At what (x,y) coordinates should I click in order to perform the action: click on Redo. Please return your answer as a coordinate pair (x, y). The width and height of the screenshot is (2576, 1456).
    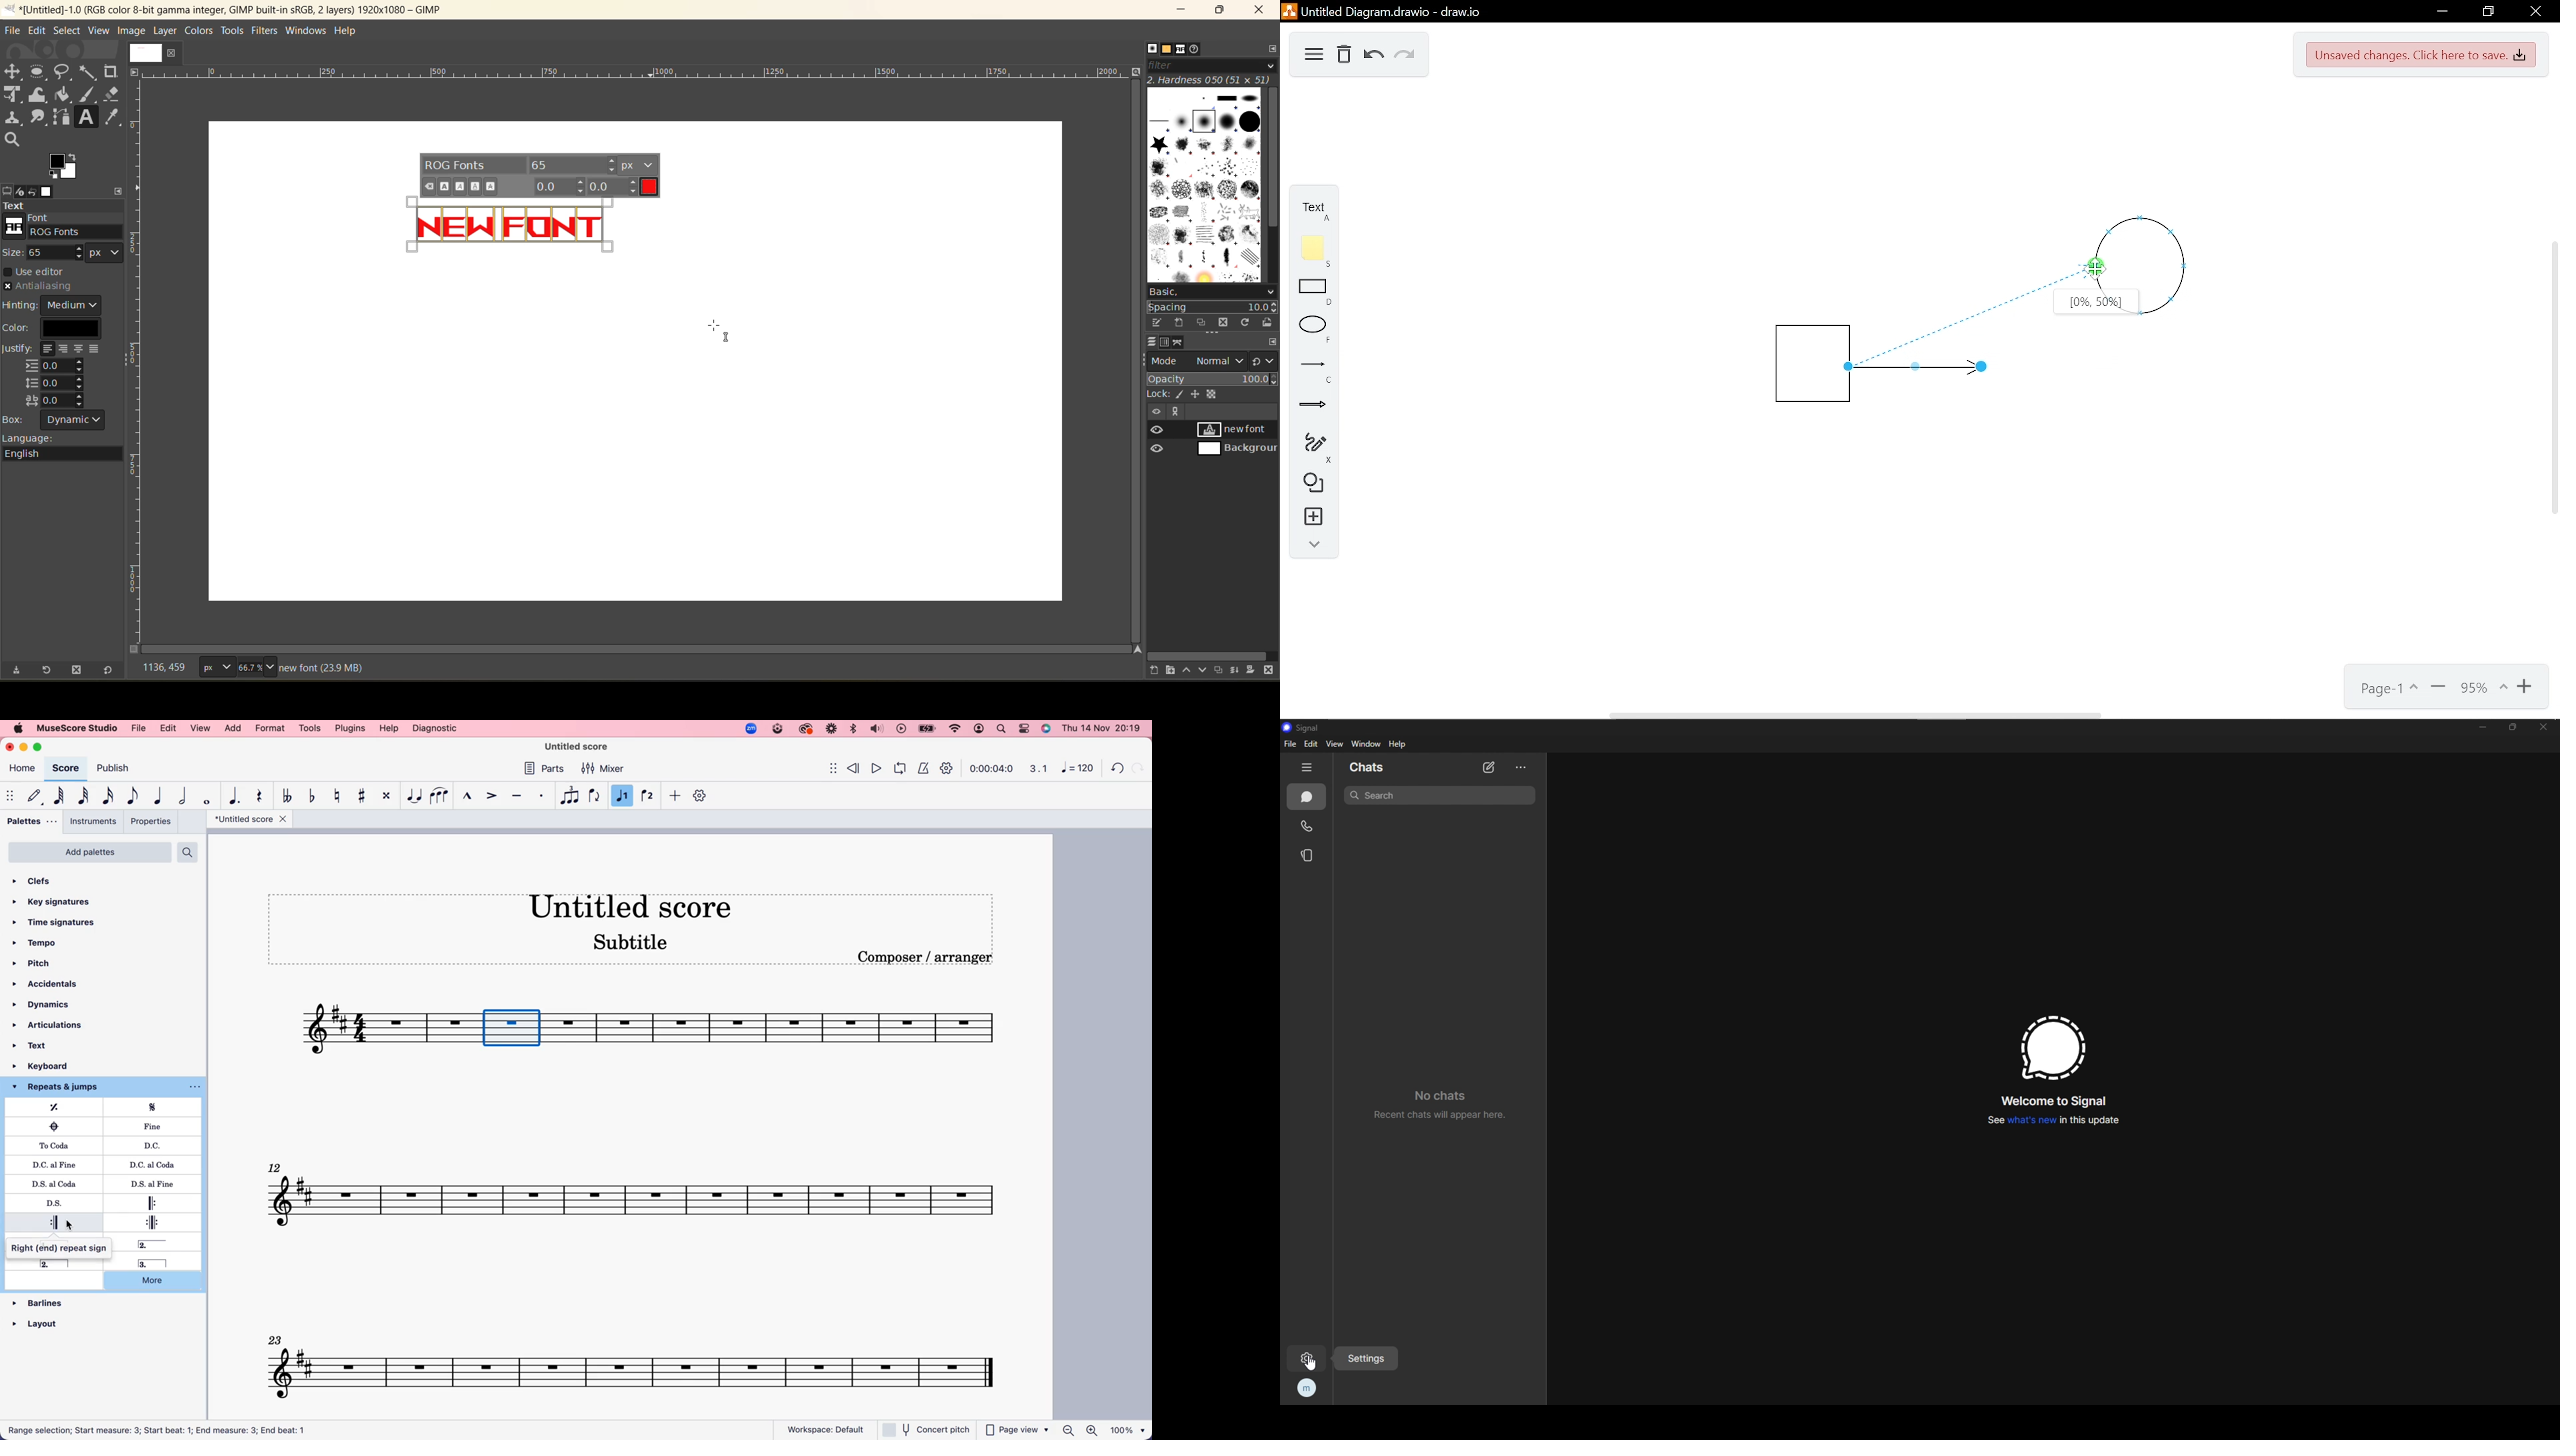
    Looking at the image, I should click on (1405, 56).